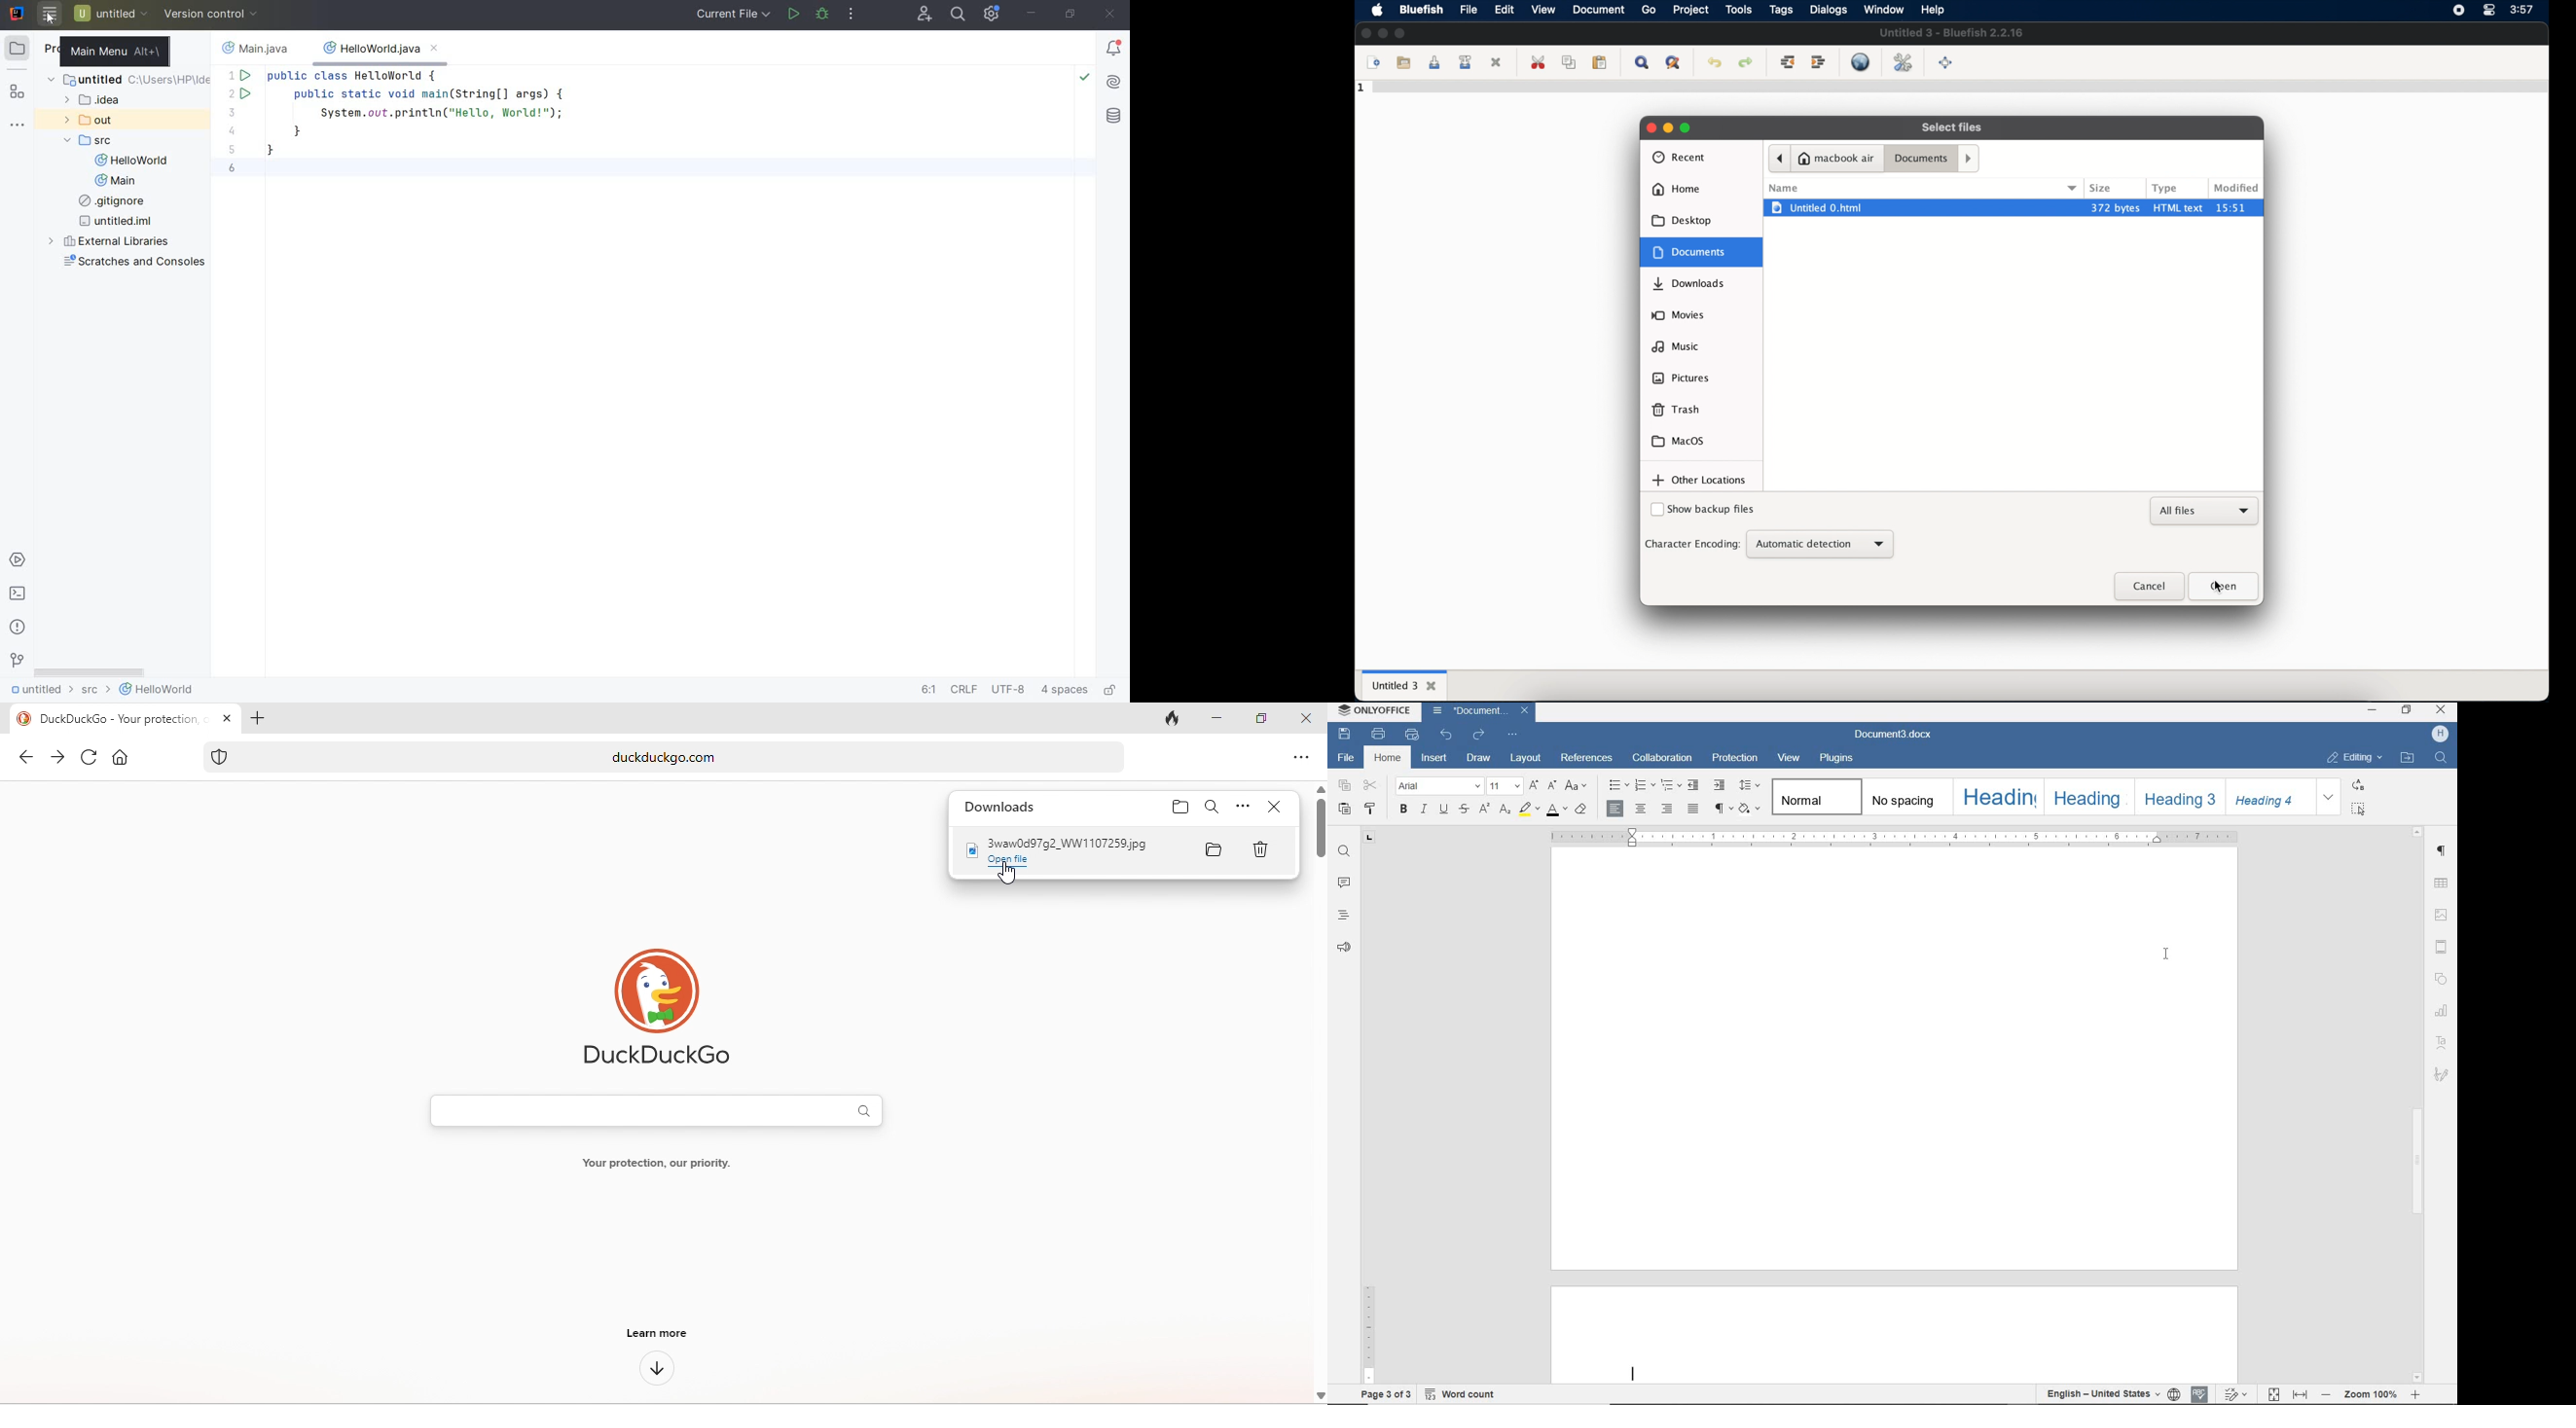 Image resolution: width=2576 pixels, height=1428 pixels. What do you see at coordinates (2102, 188) in the screenshot?
I see `size` at bounding box center [2102, 188].